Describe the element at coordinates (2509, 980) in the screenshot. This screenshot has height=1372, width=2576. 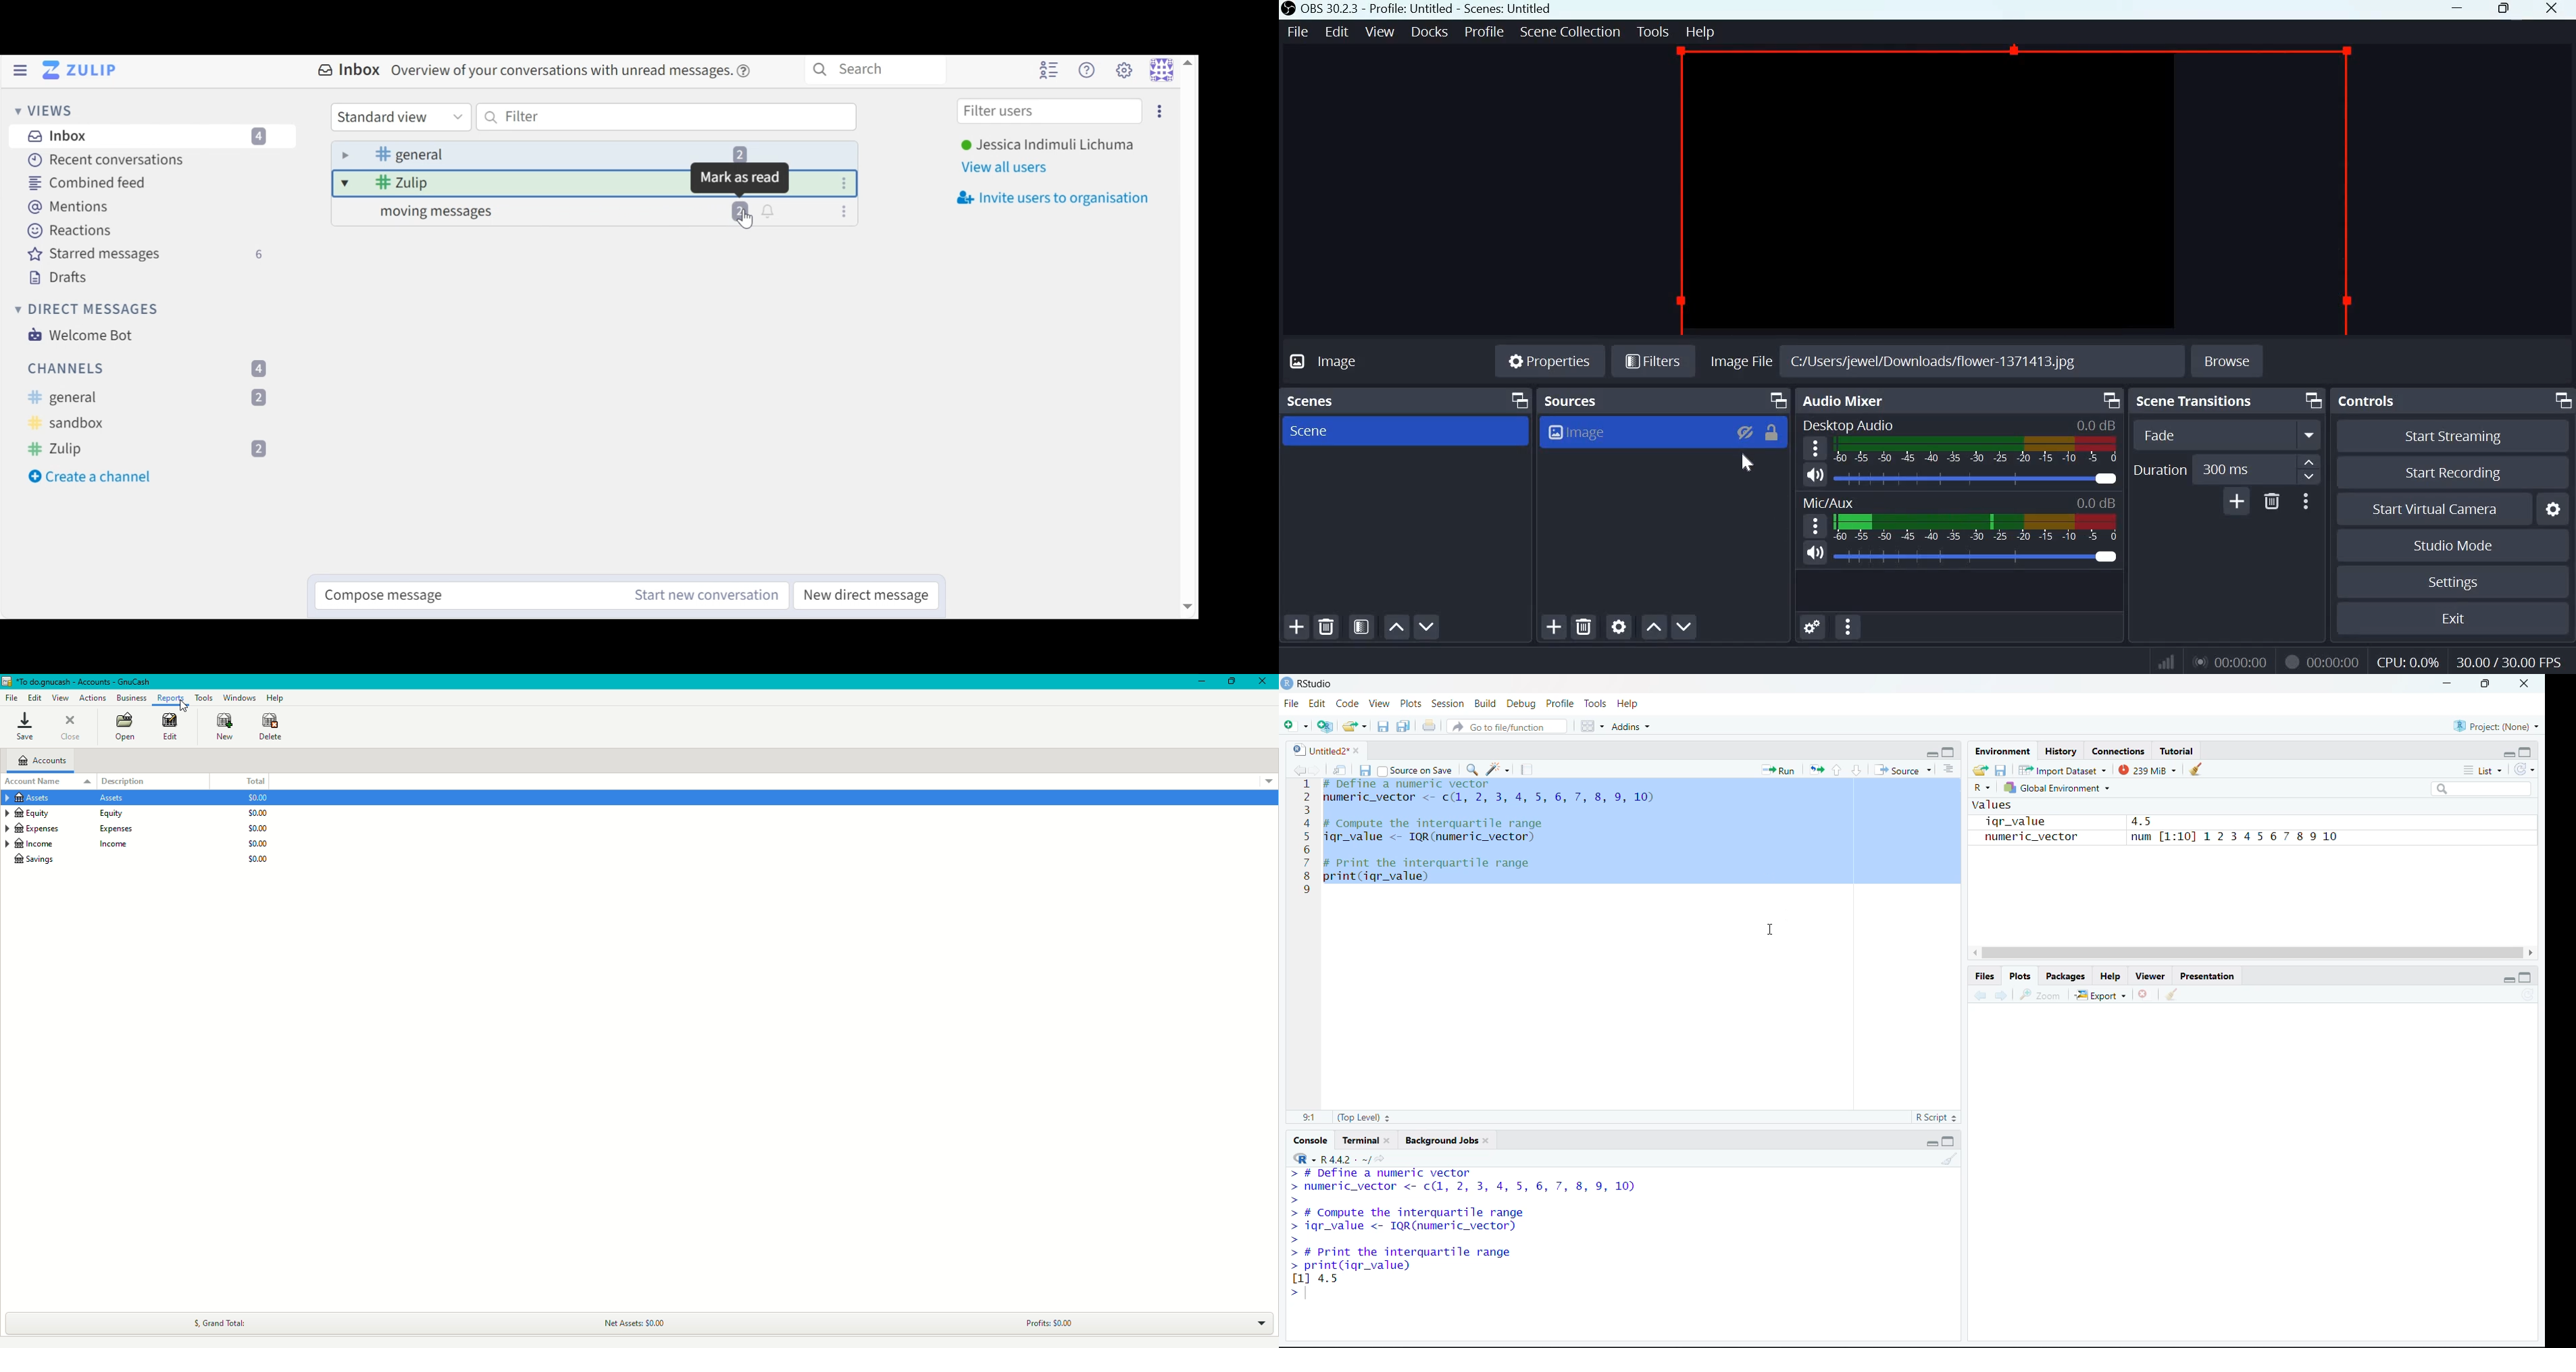
I see `Minimize` at that location.